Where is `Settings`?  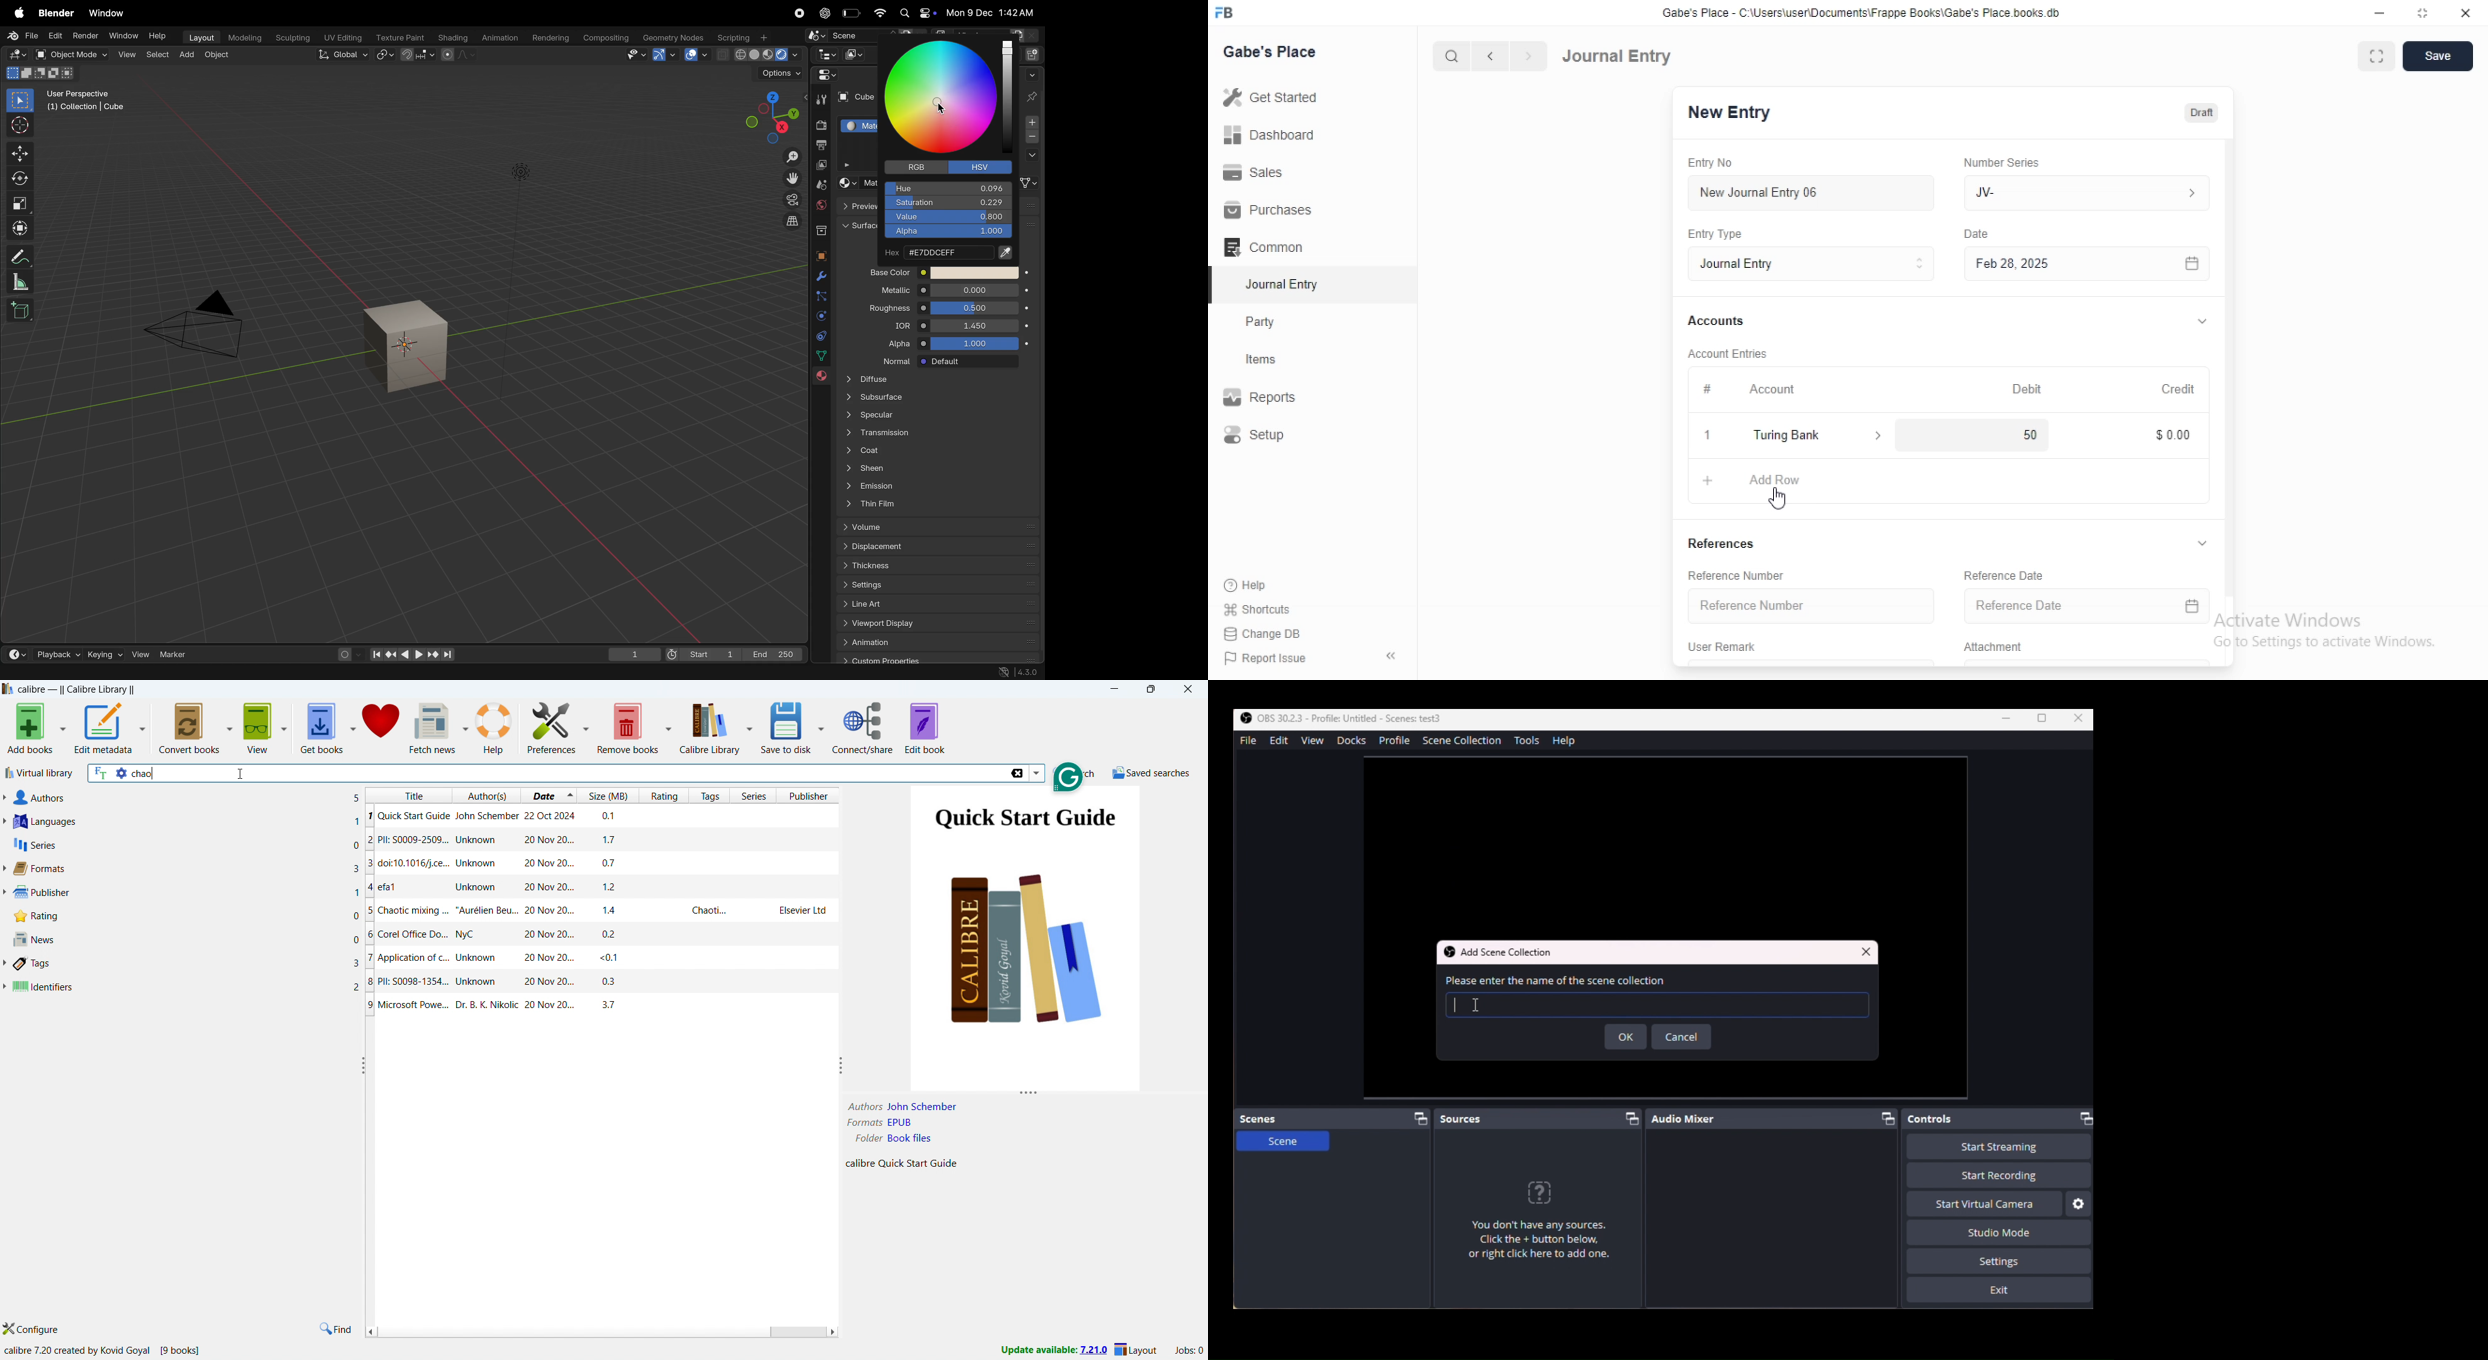 Settings is located at coordinates (2080, 1204).